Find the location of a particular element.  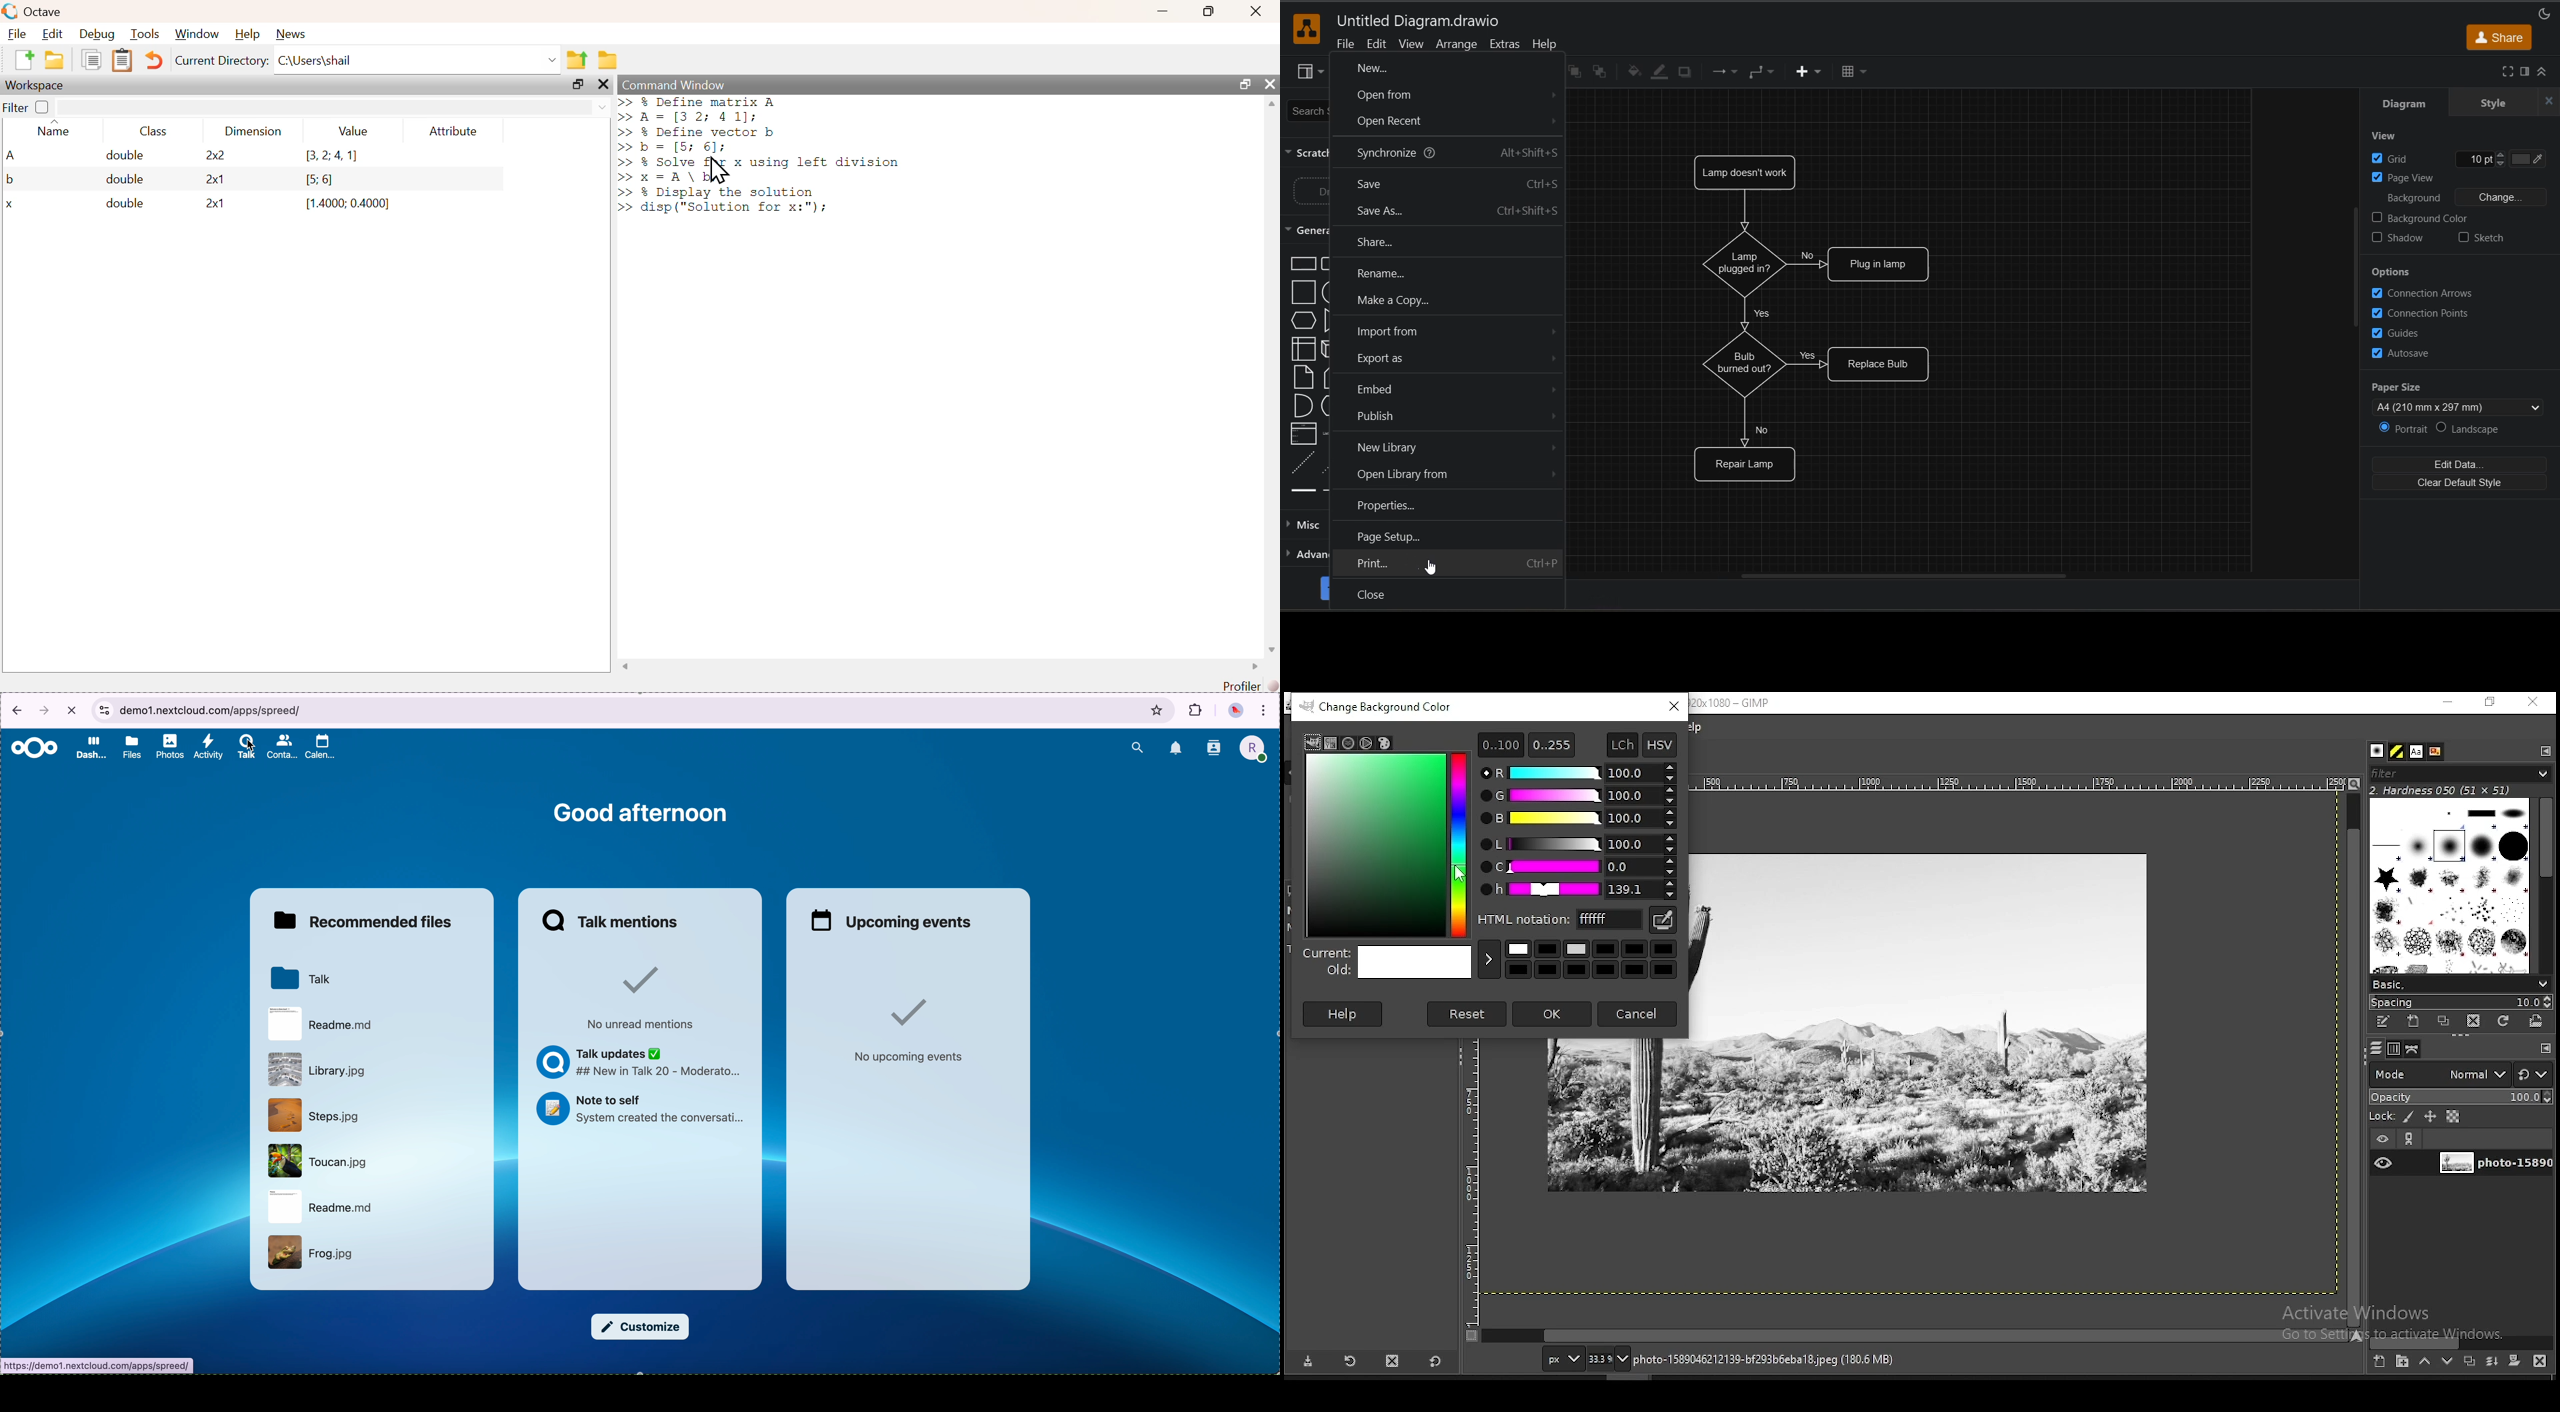

merge layer is located at coordinates (2494, 1361).